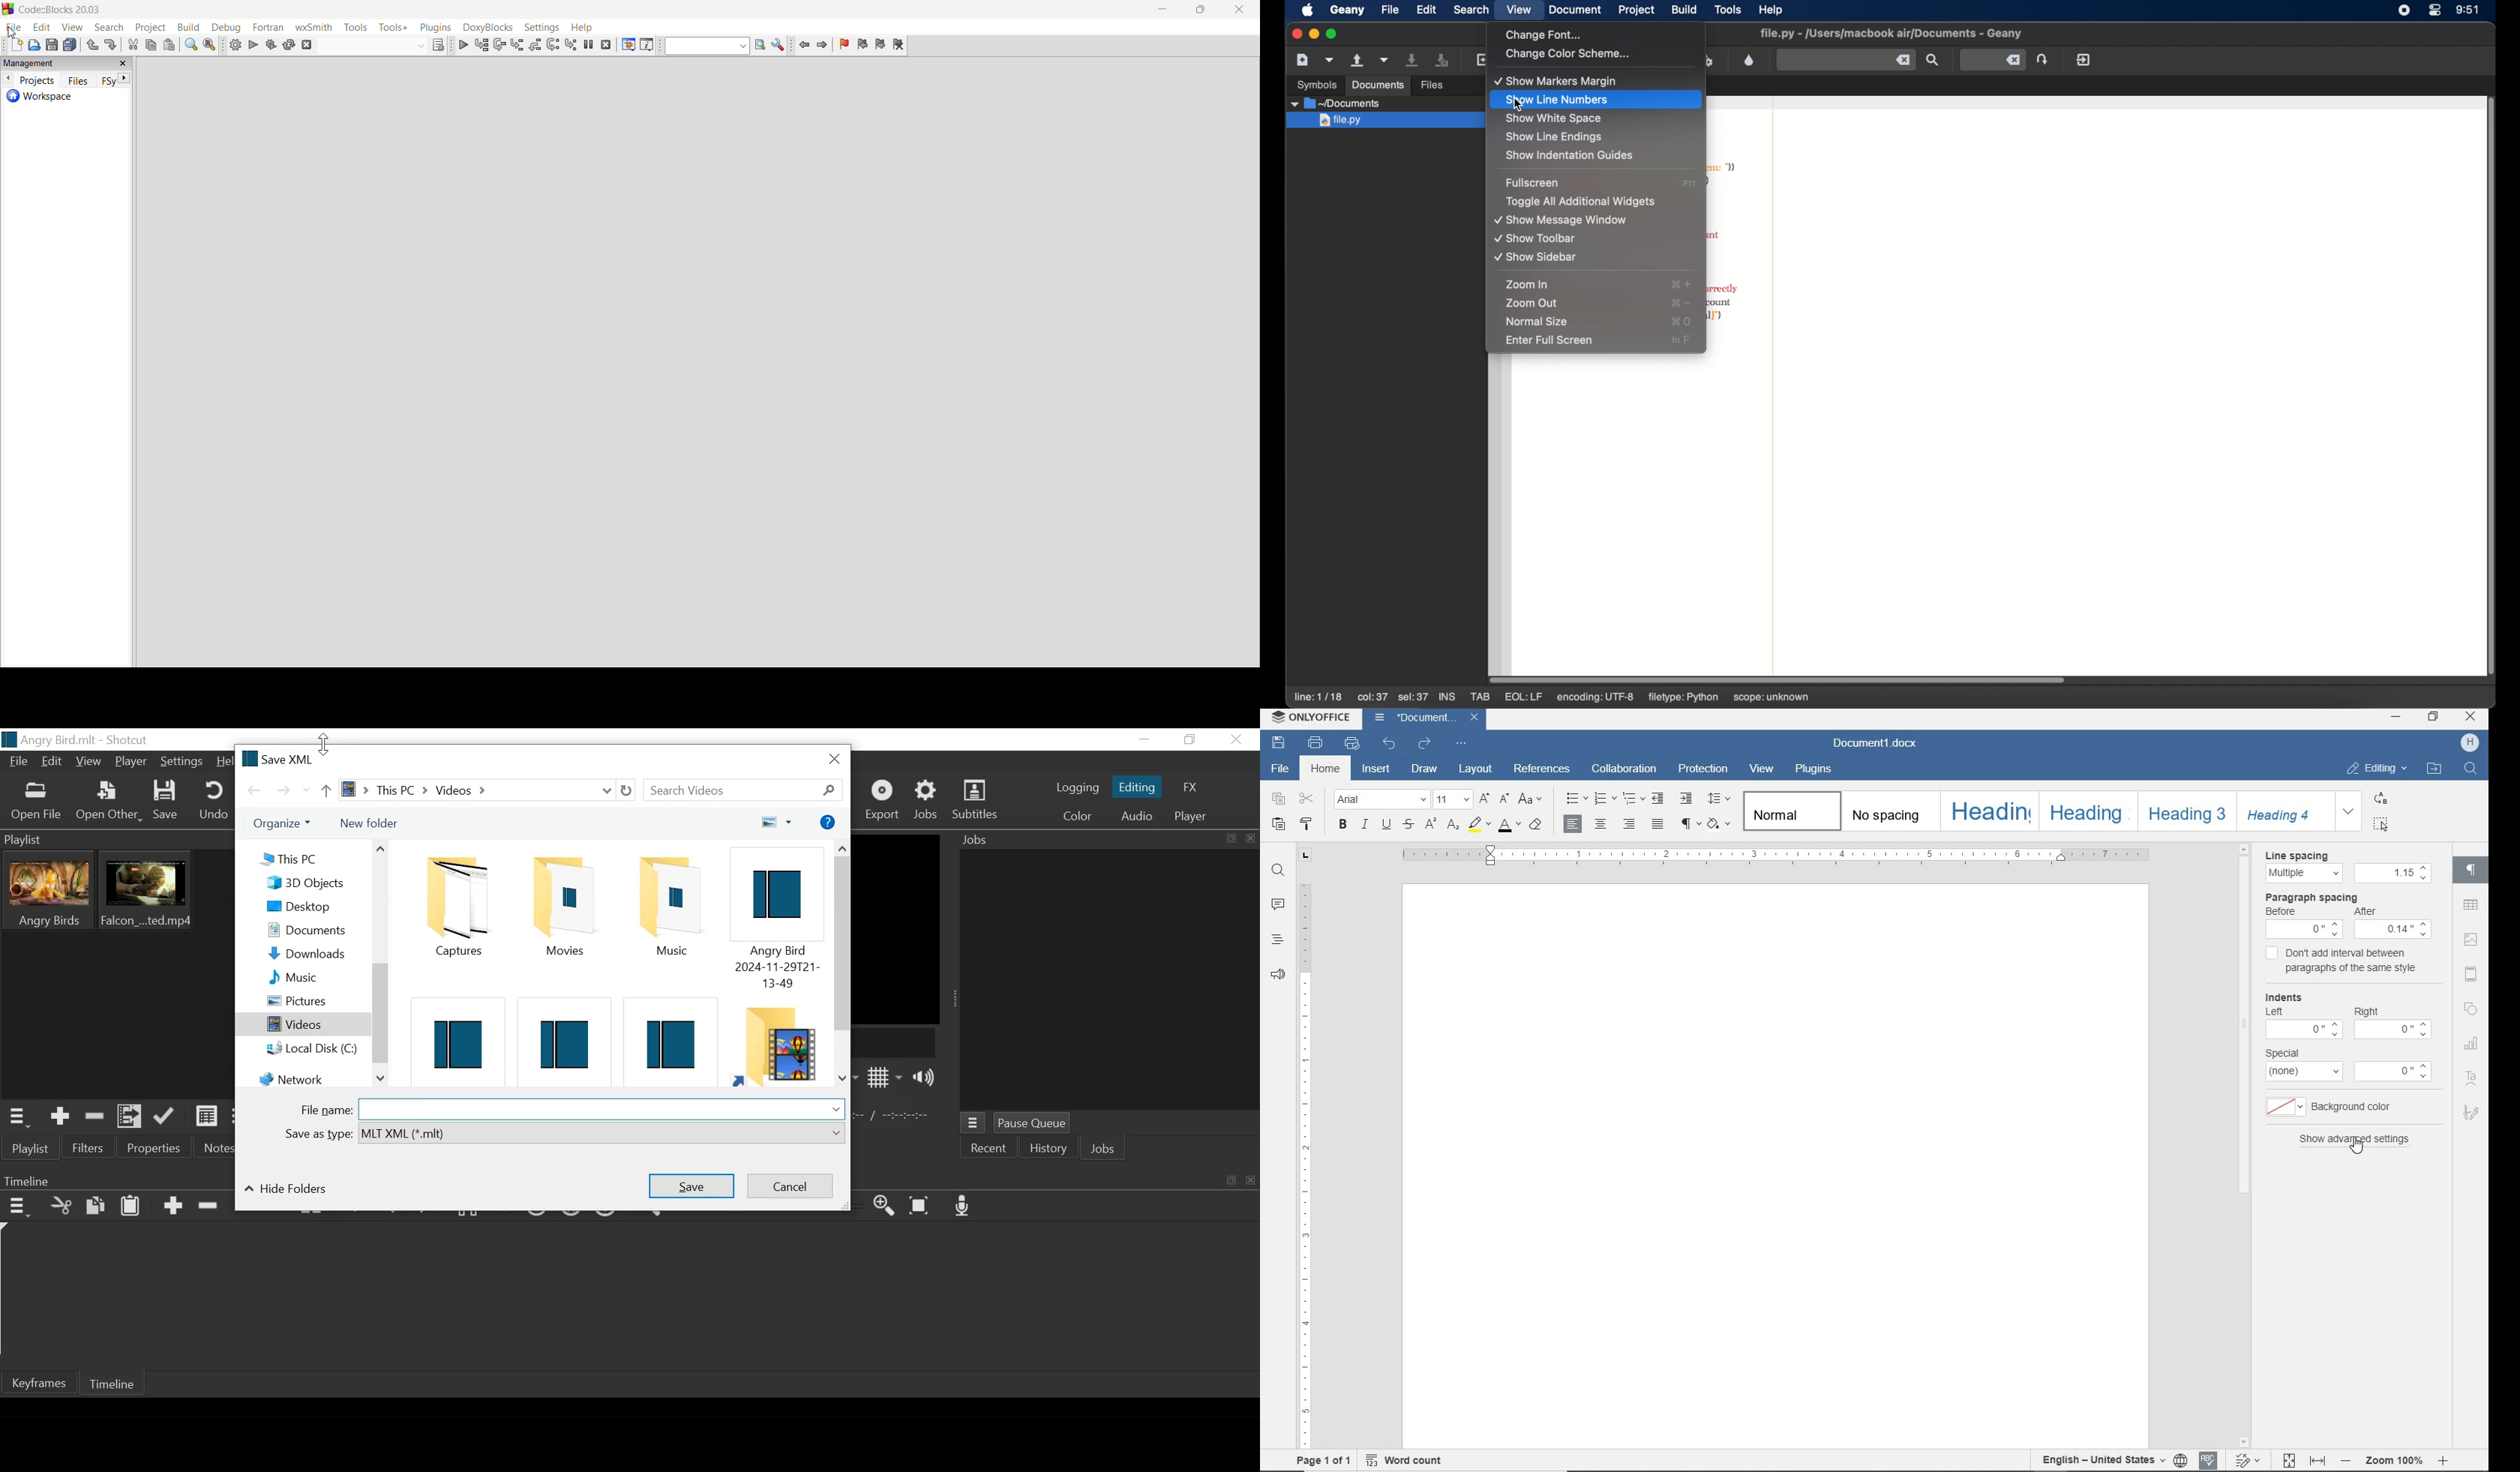 This screenshot has width=2520, height=1484. What do you see at coordinates (2473, 976) in the screenshot?
I see `header and footer` at bounding box center [2473, 976].